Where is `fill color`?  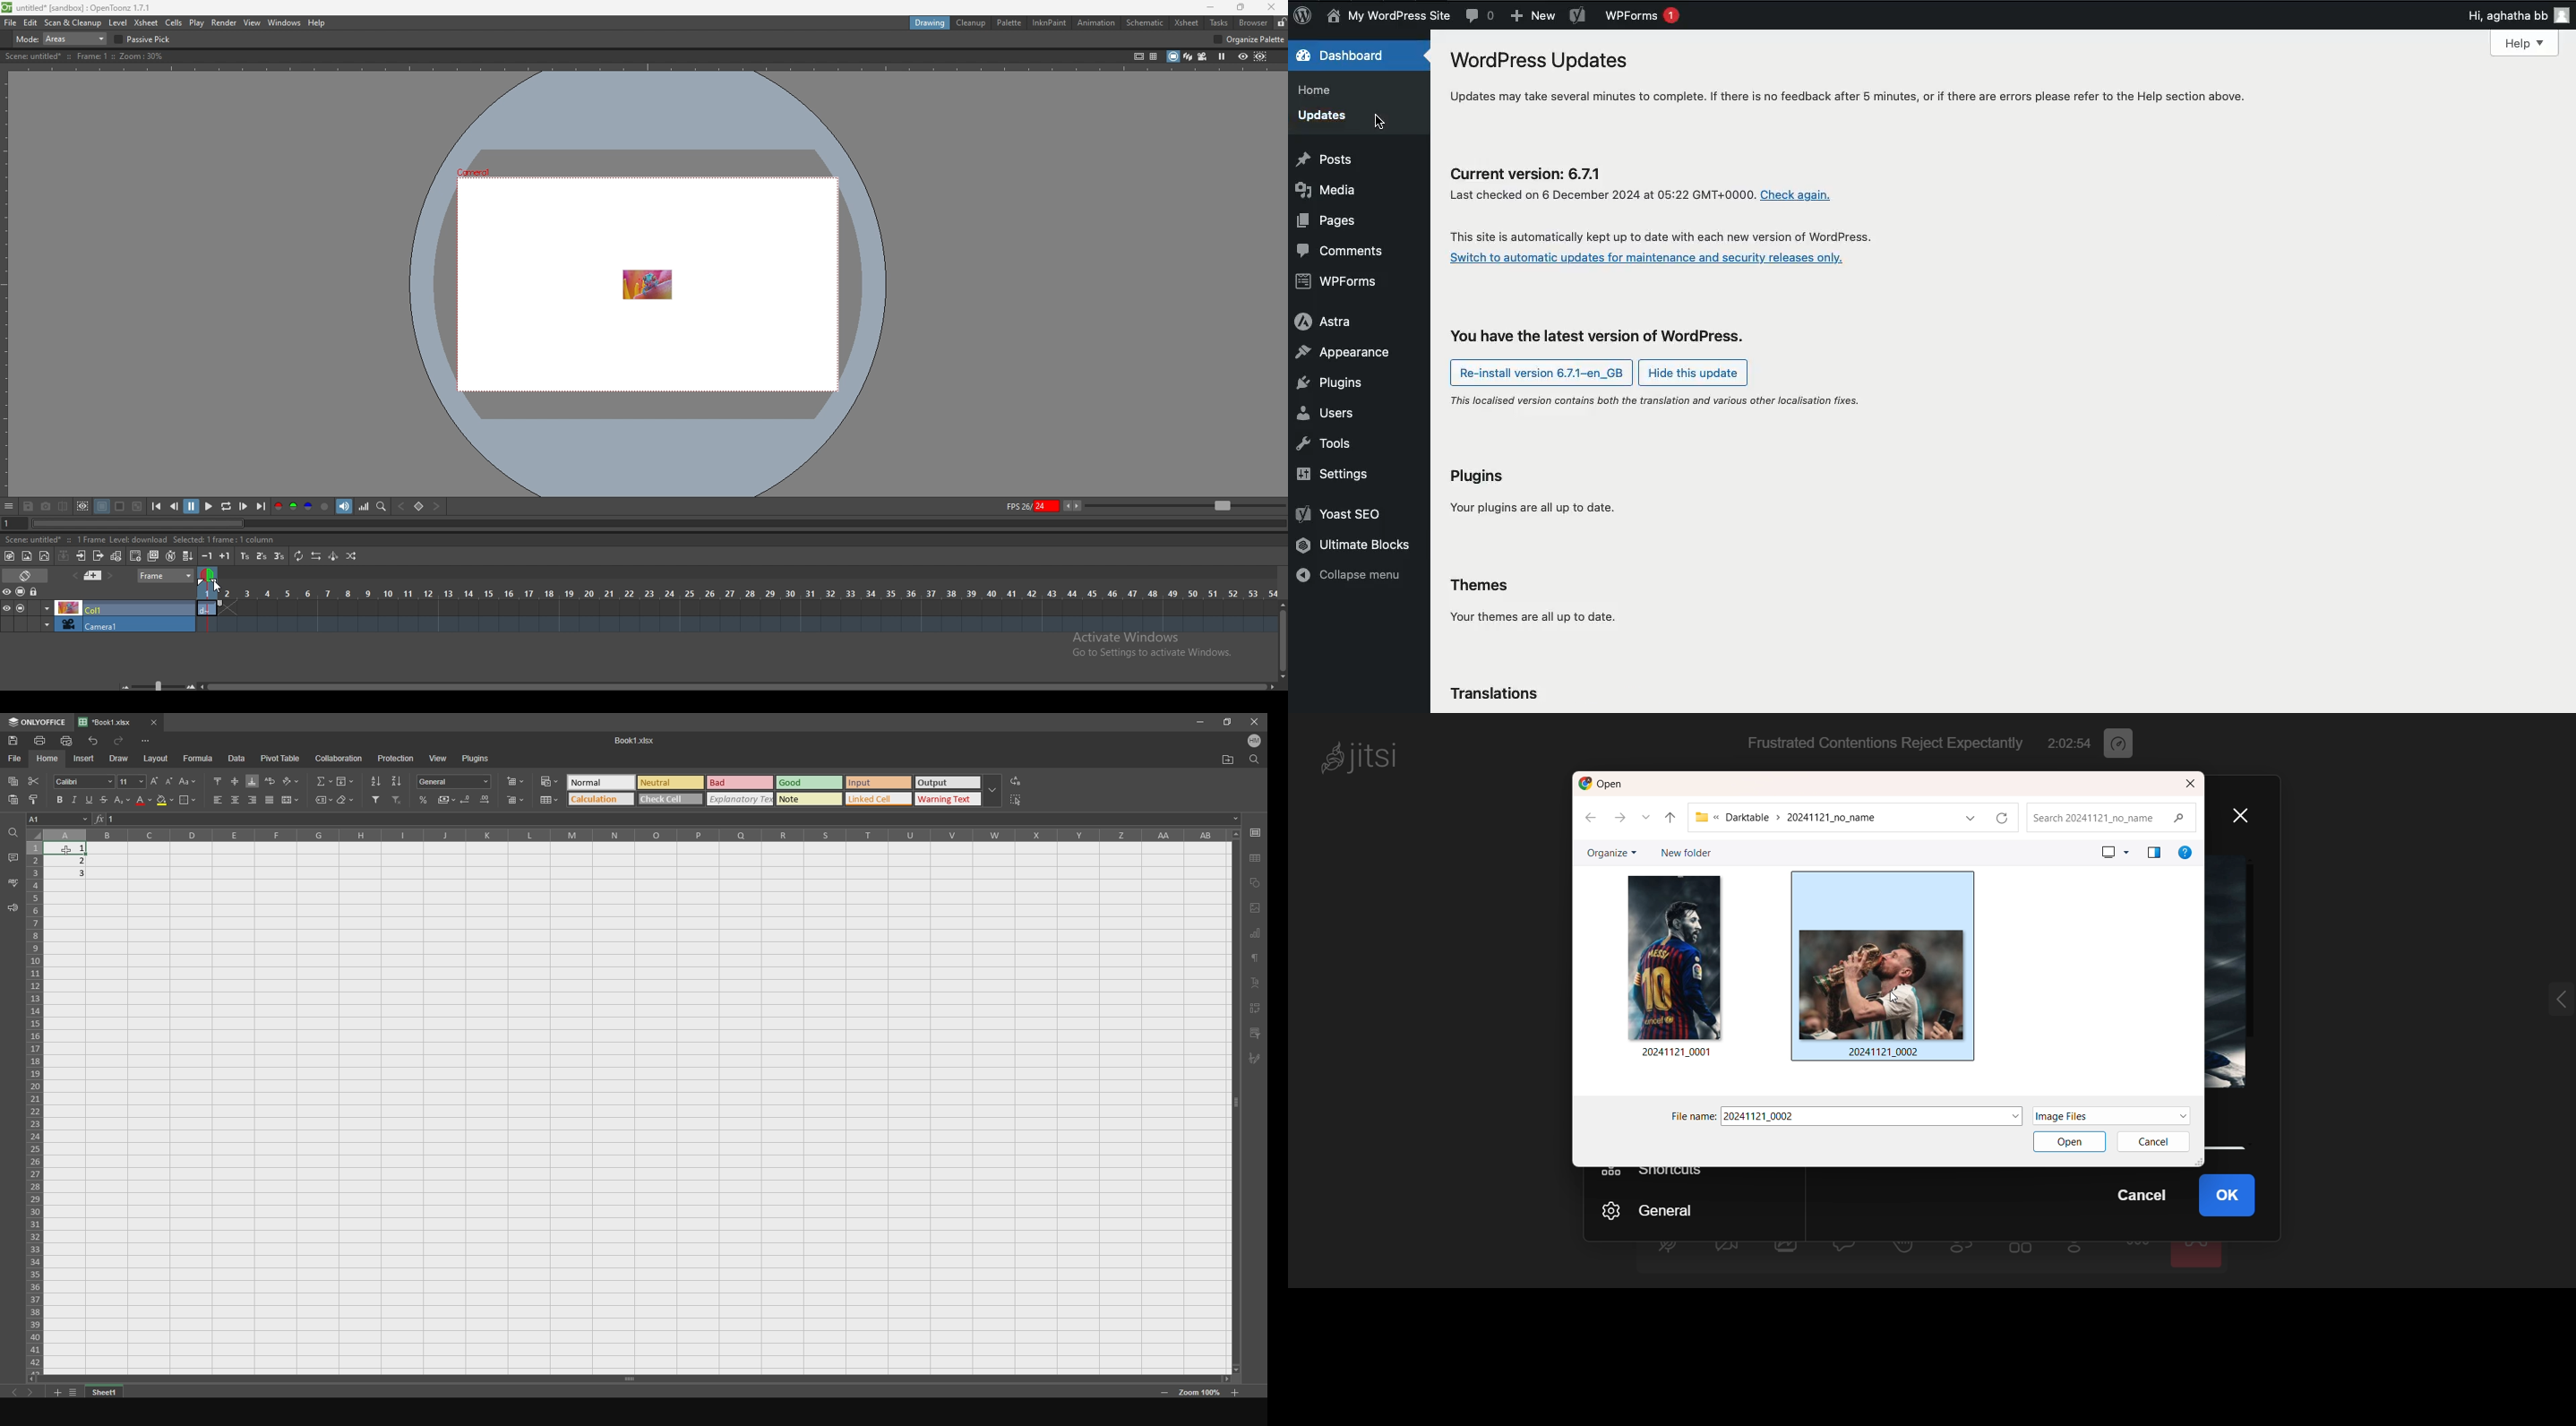
fill color is located at coordinates (162, 801).